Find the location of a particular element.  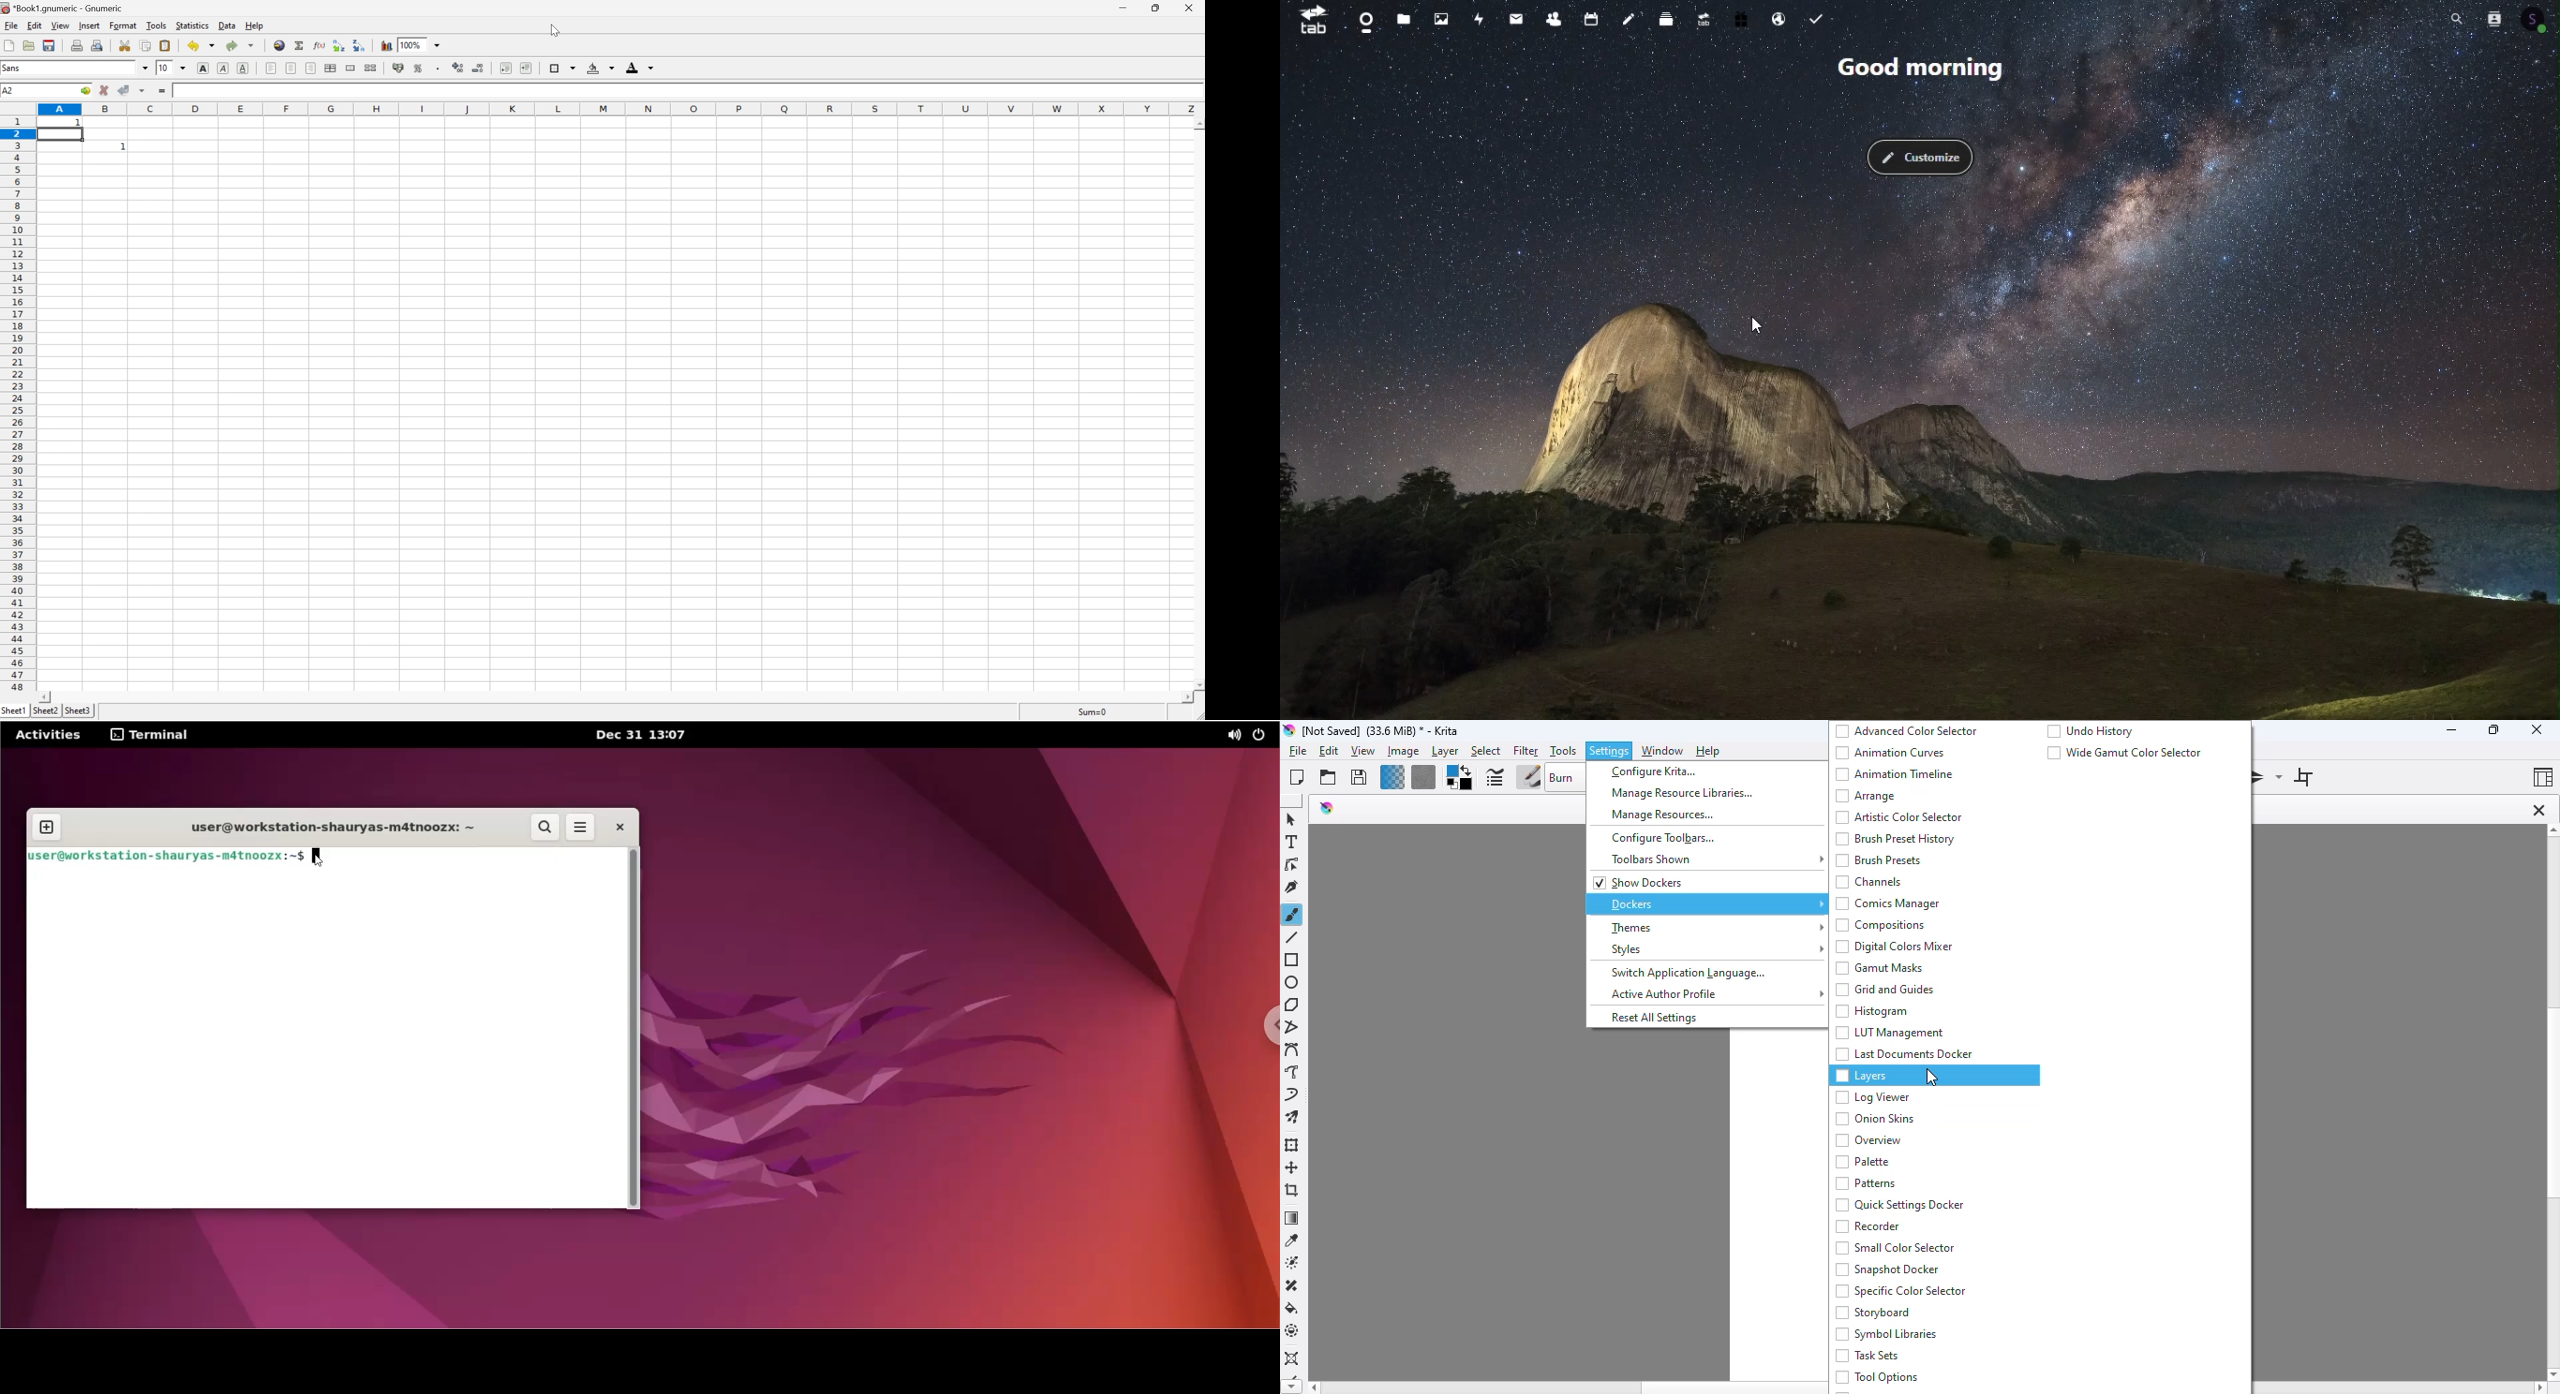

increase indent is located at coordinates (526, 67).